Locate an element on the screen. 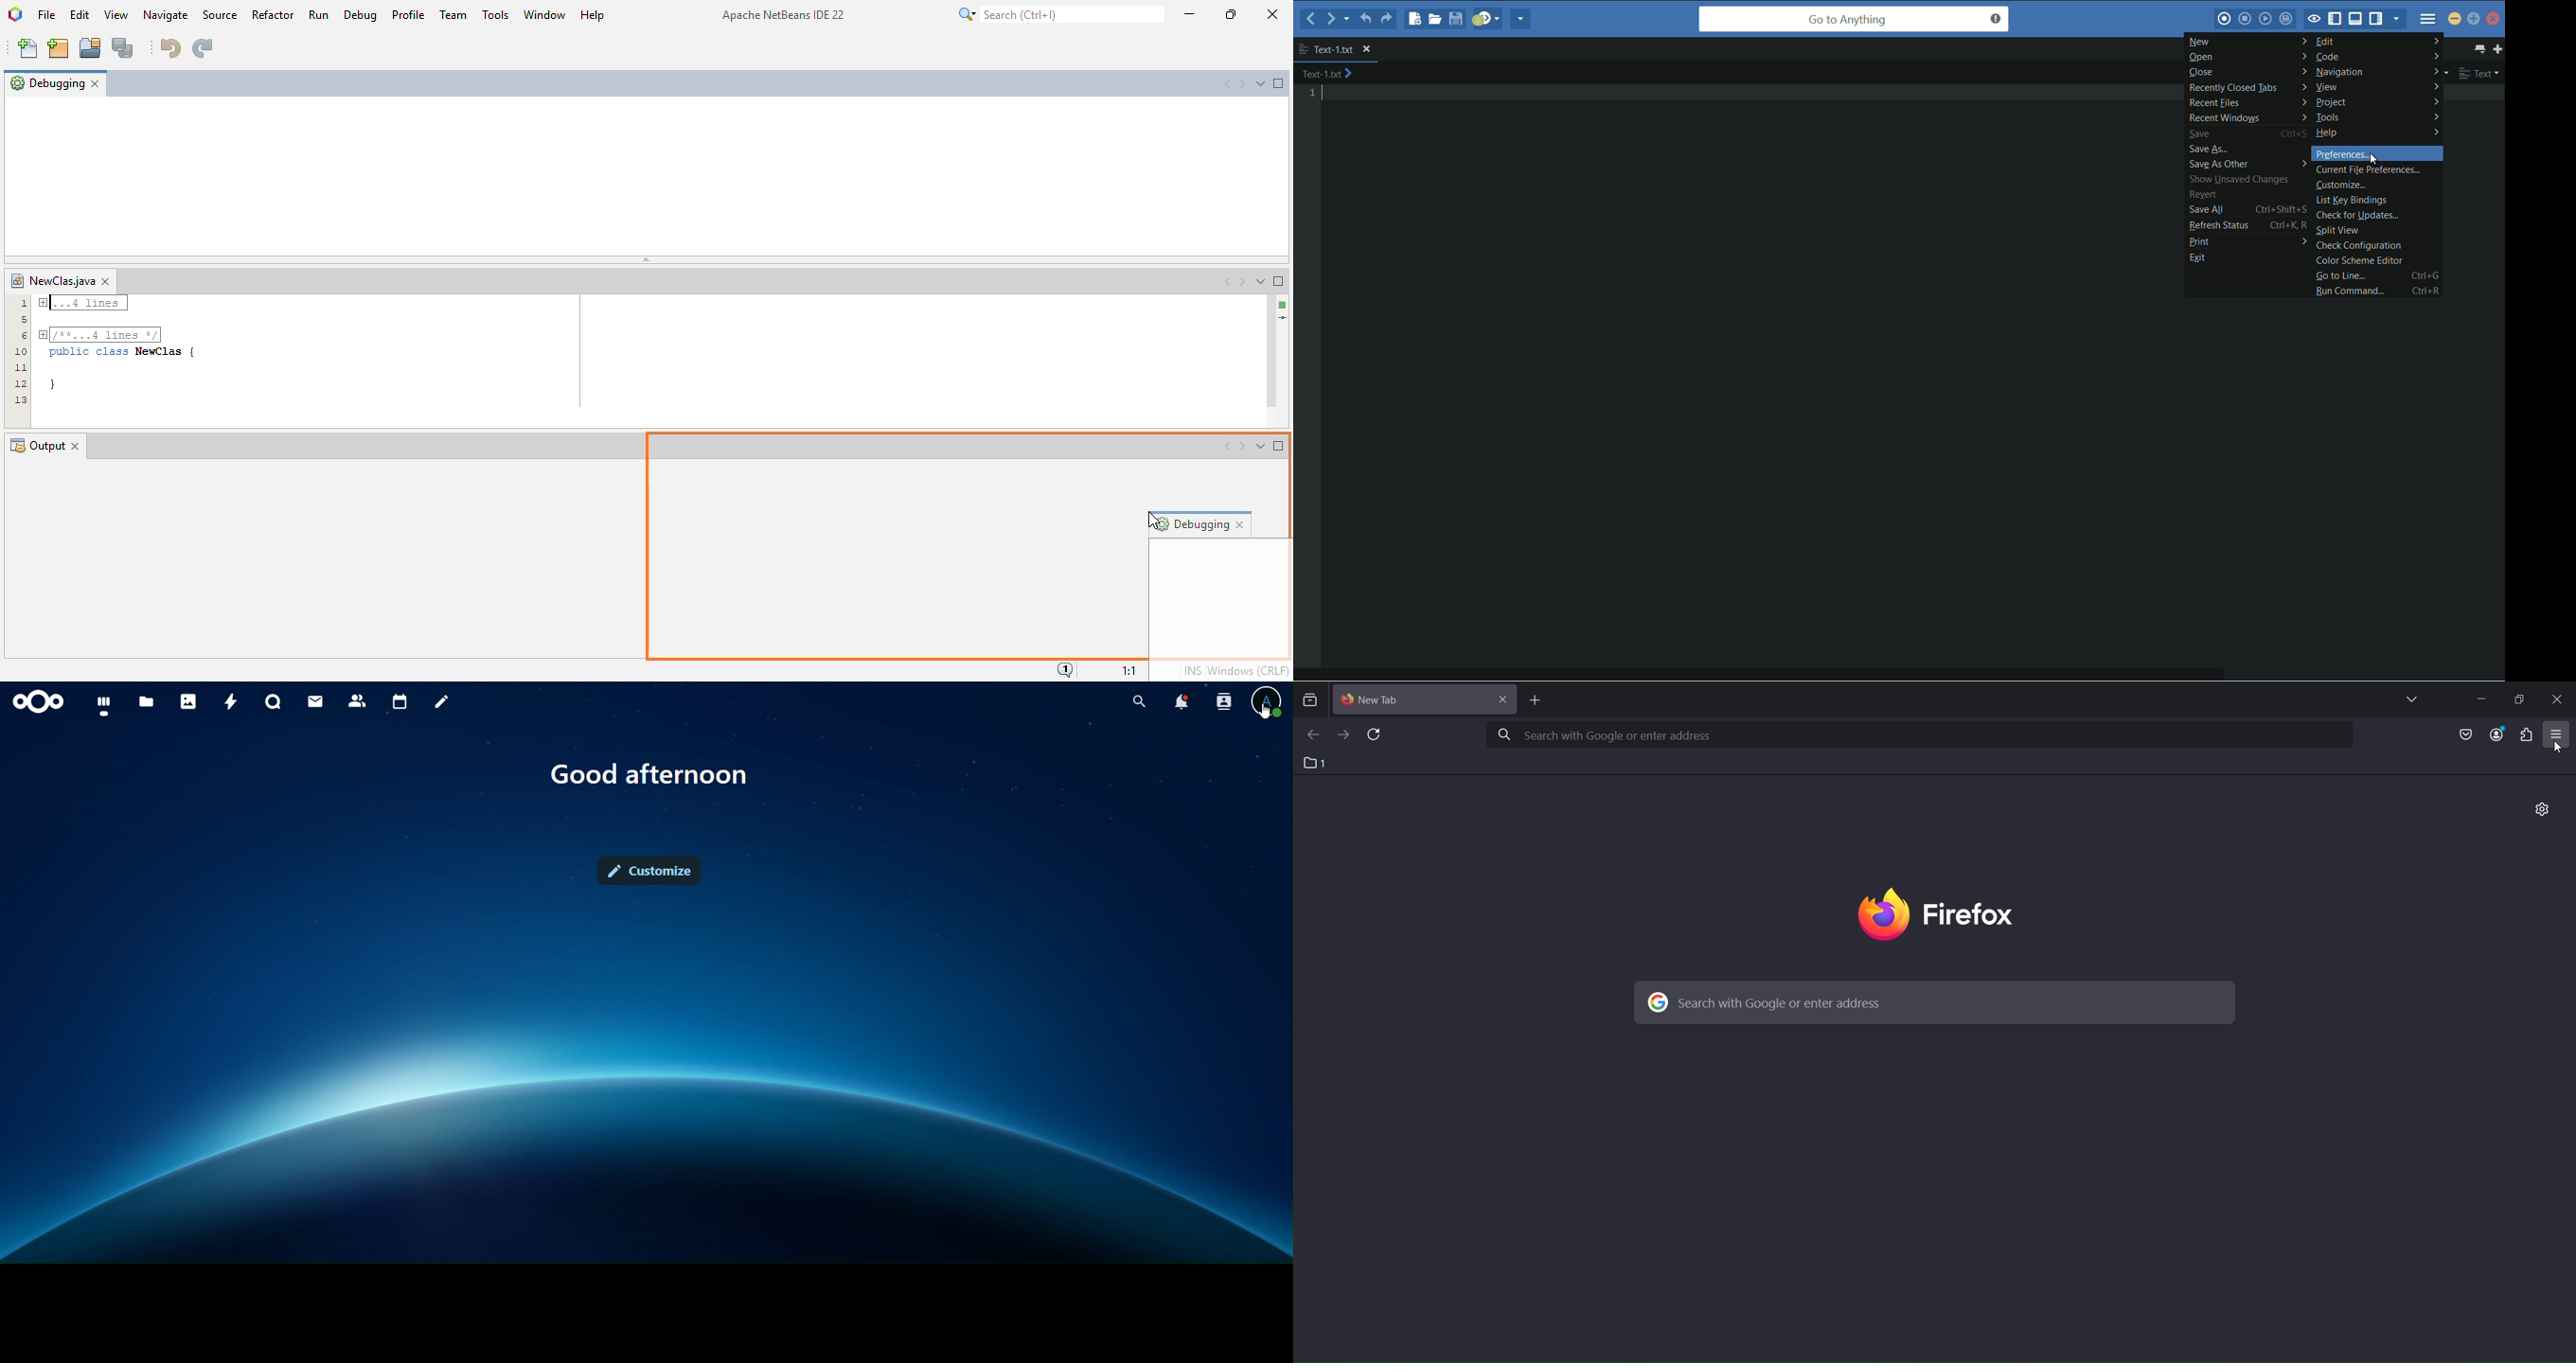 The height and width of the screenshot is (1372, 2576). mail is located at coordinates (316, 702).